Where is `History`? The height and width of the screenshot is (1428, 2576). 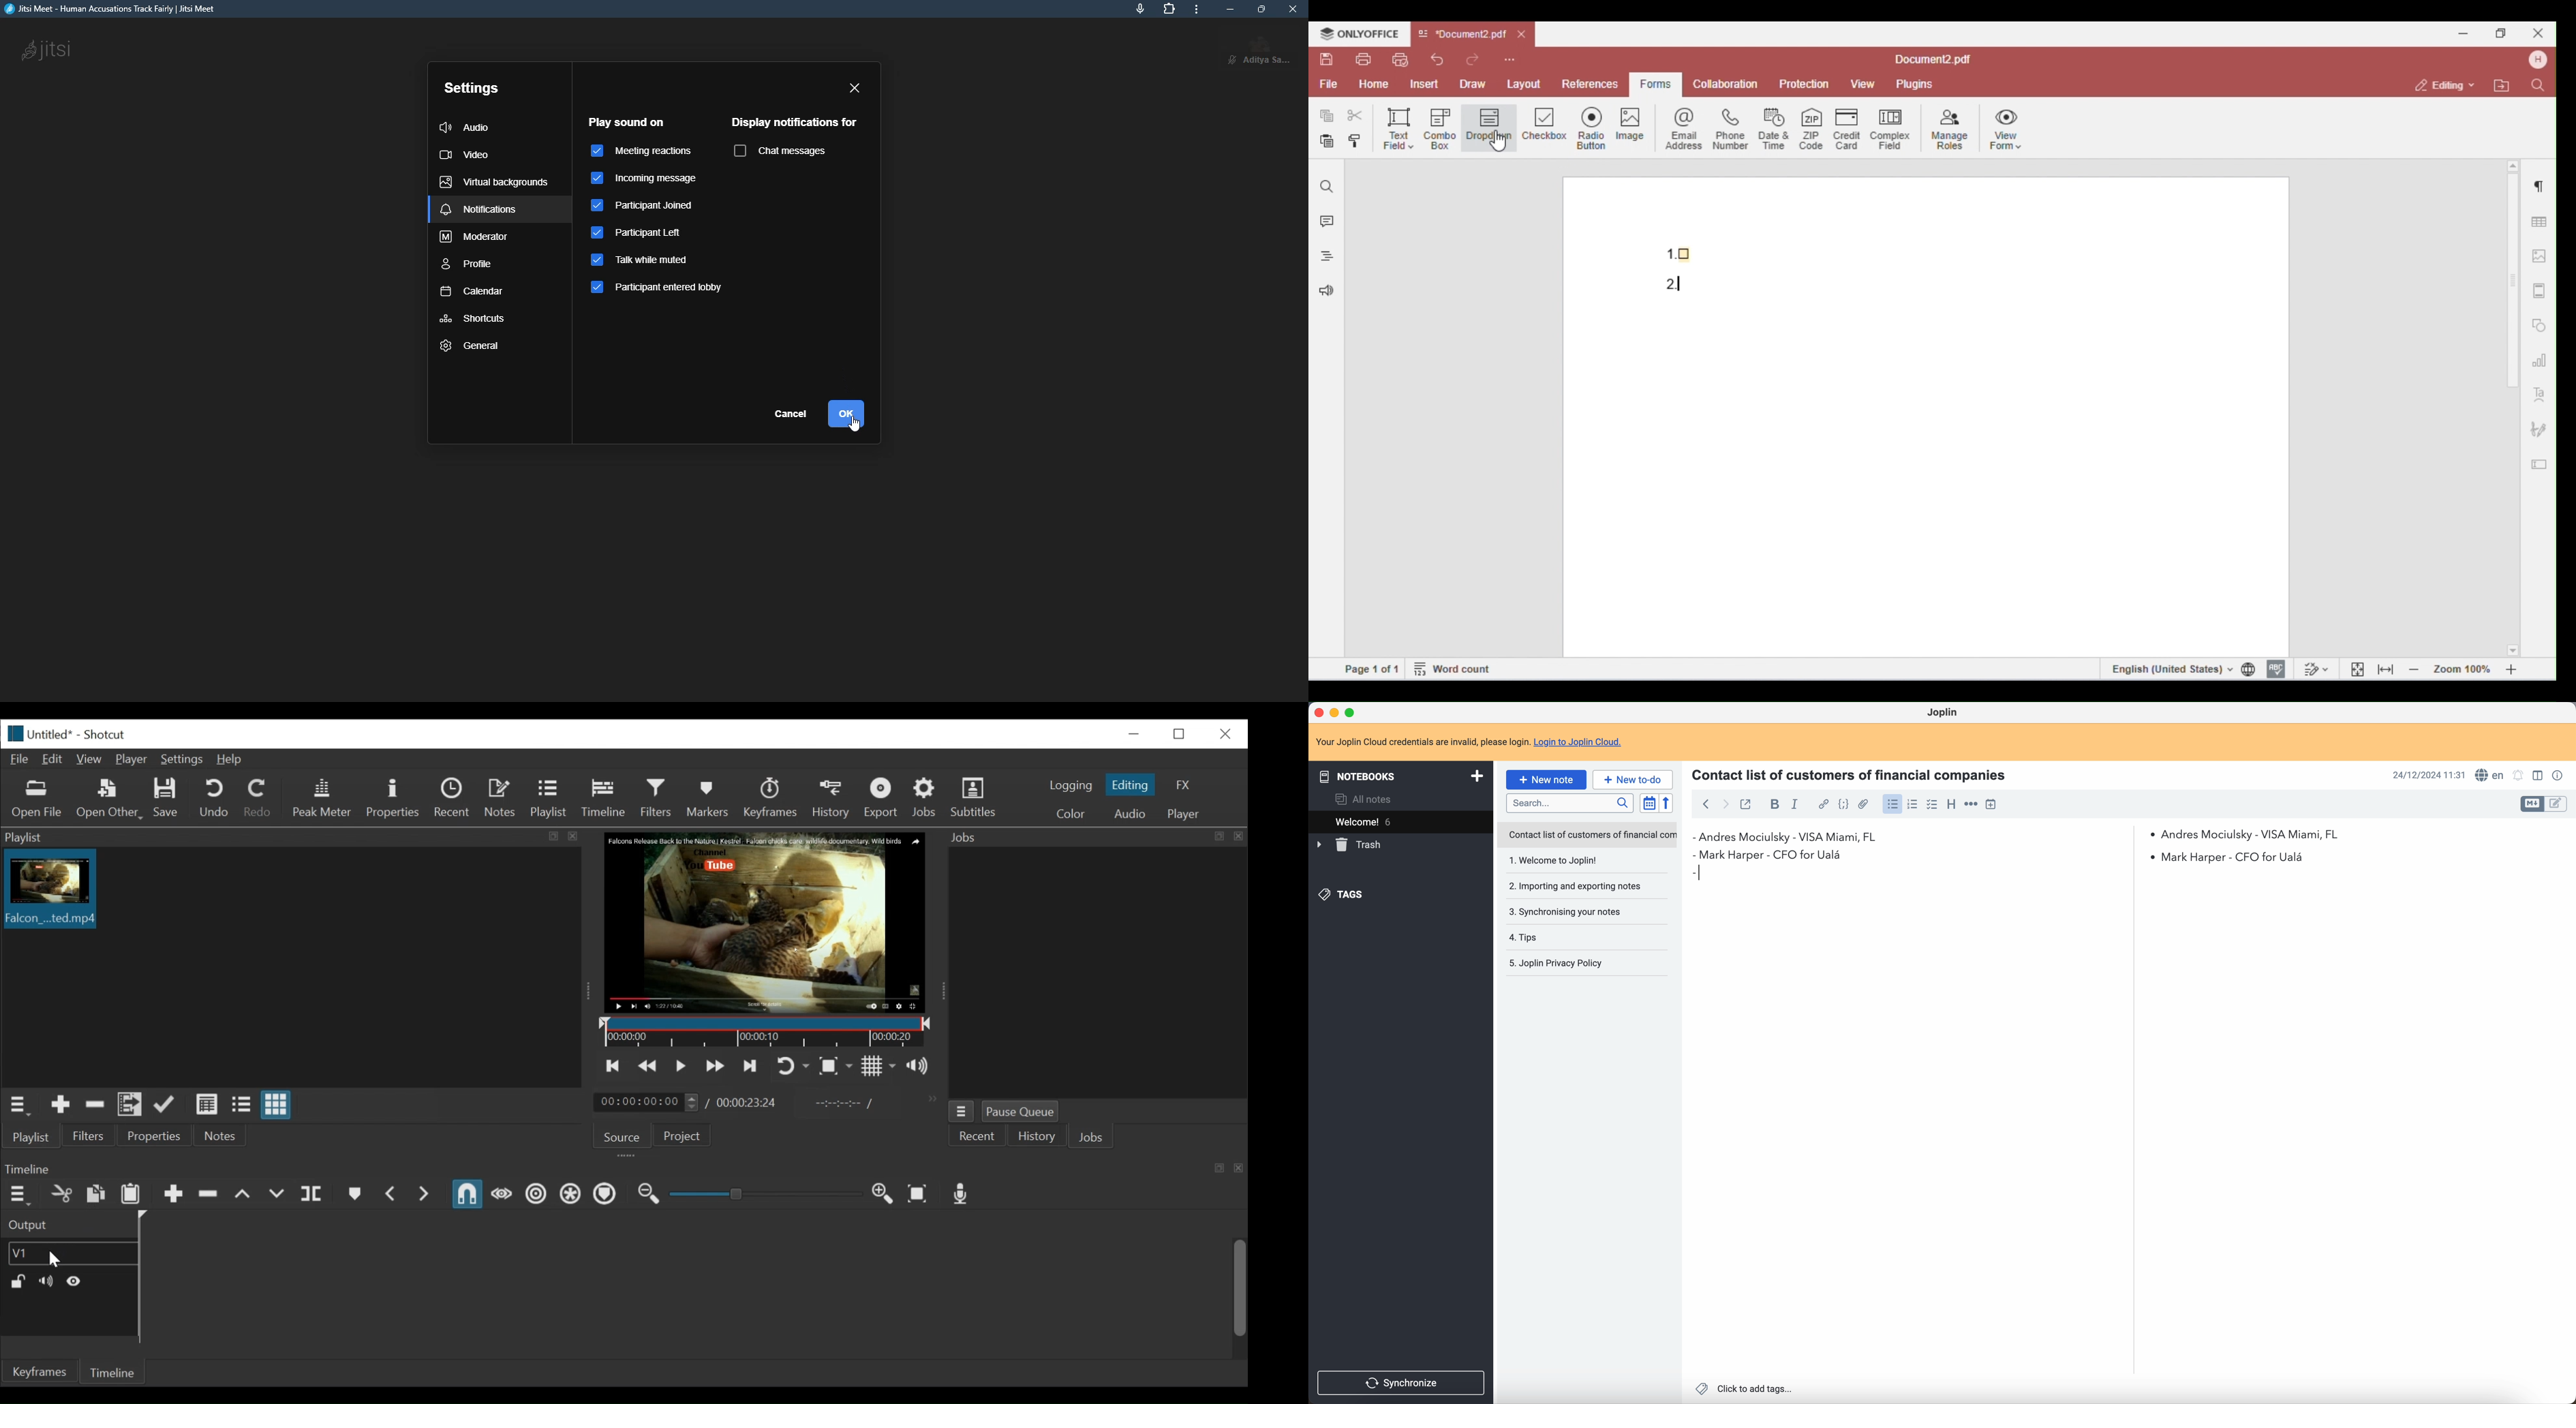
History is located at coordinates (833, 800).